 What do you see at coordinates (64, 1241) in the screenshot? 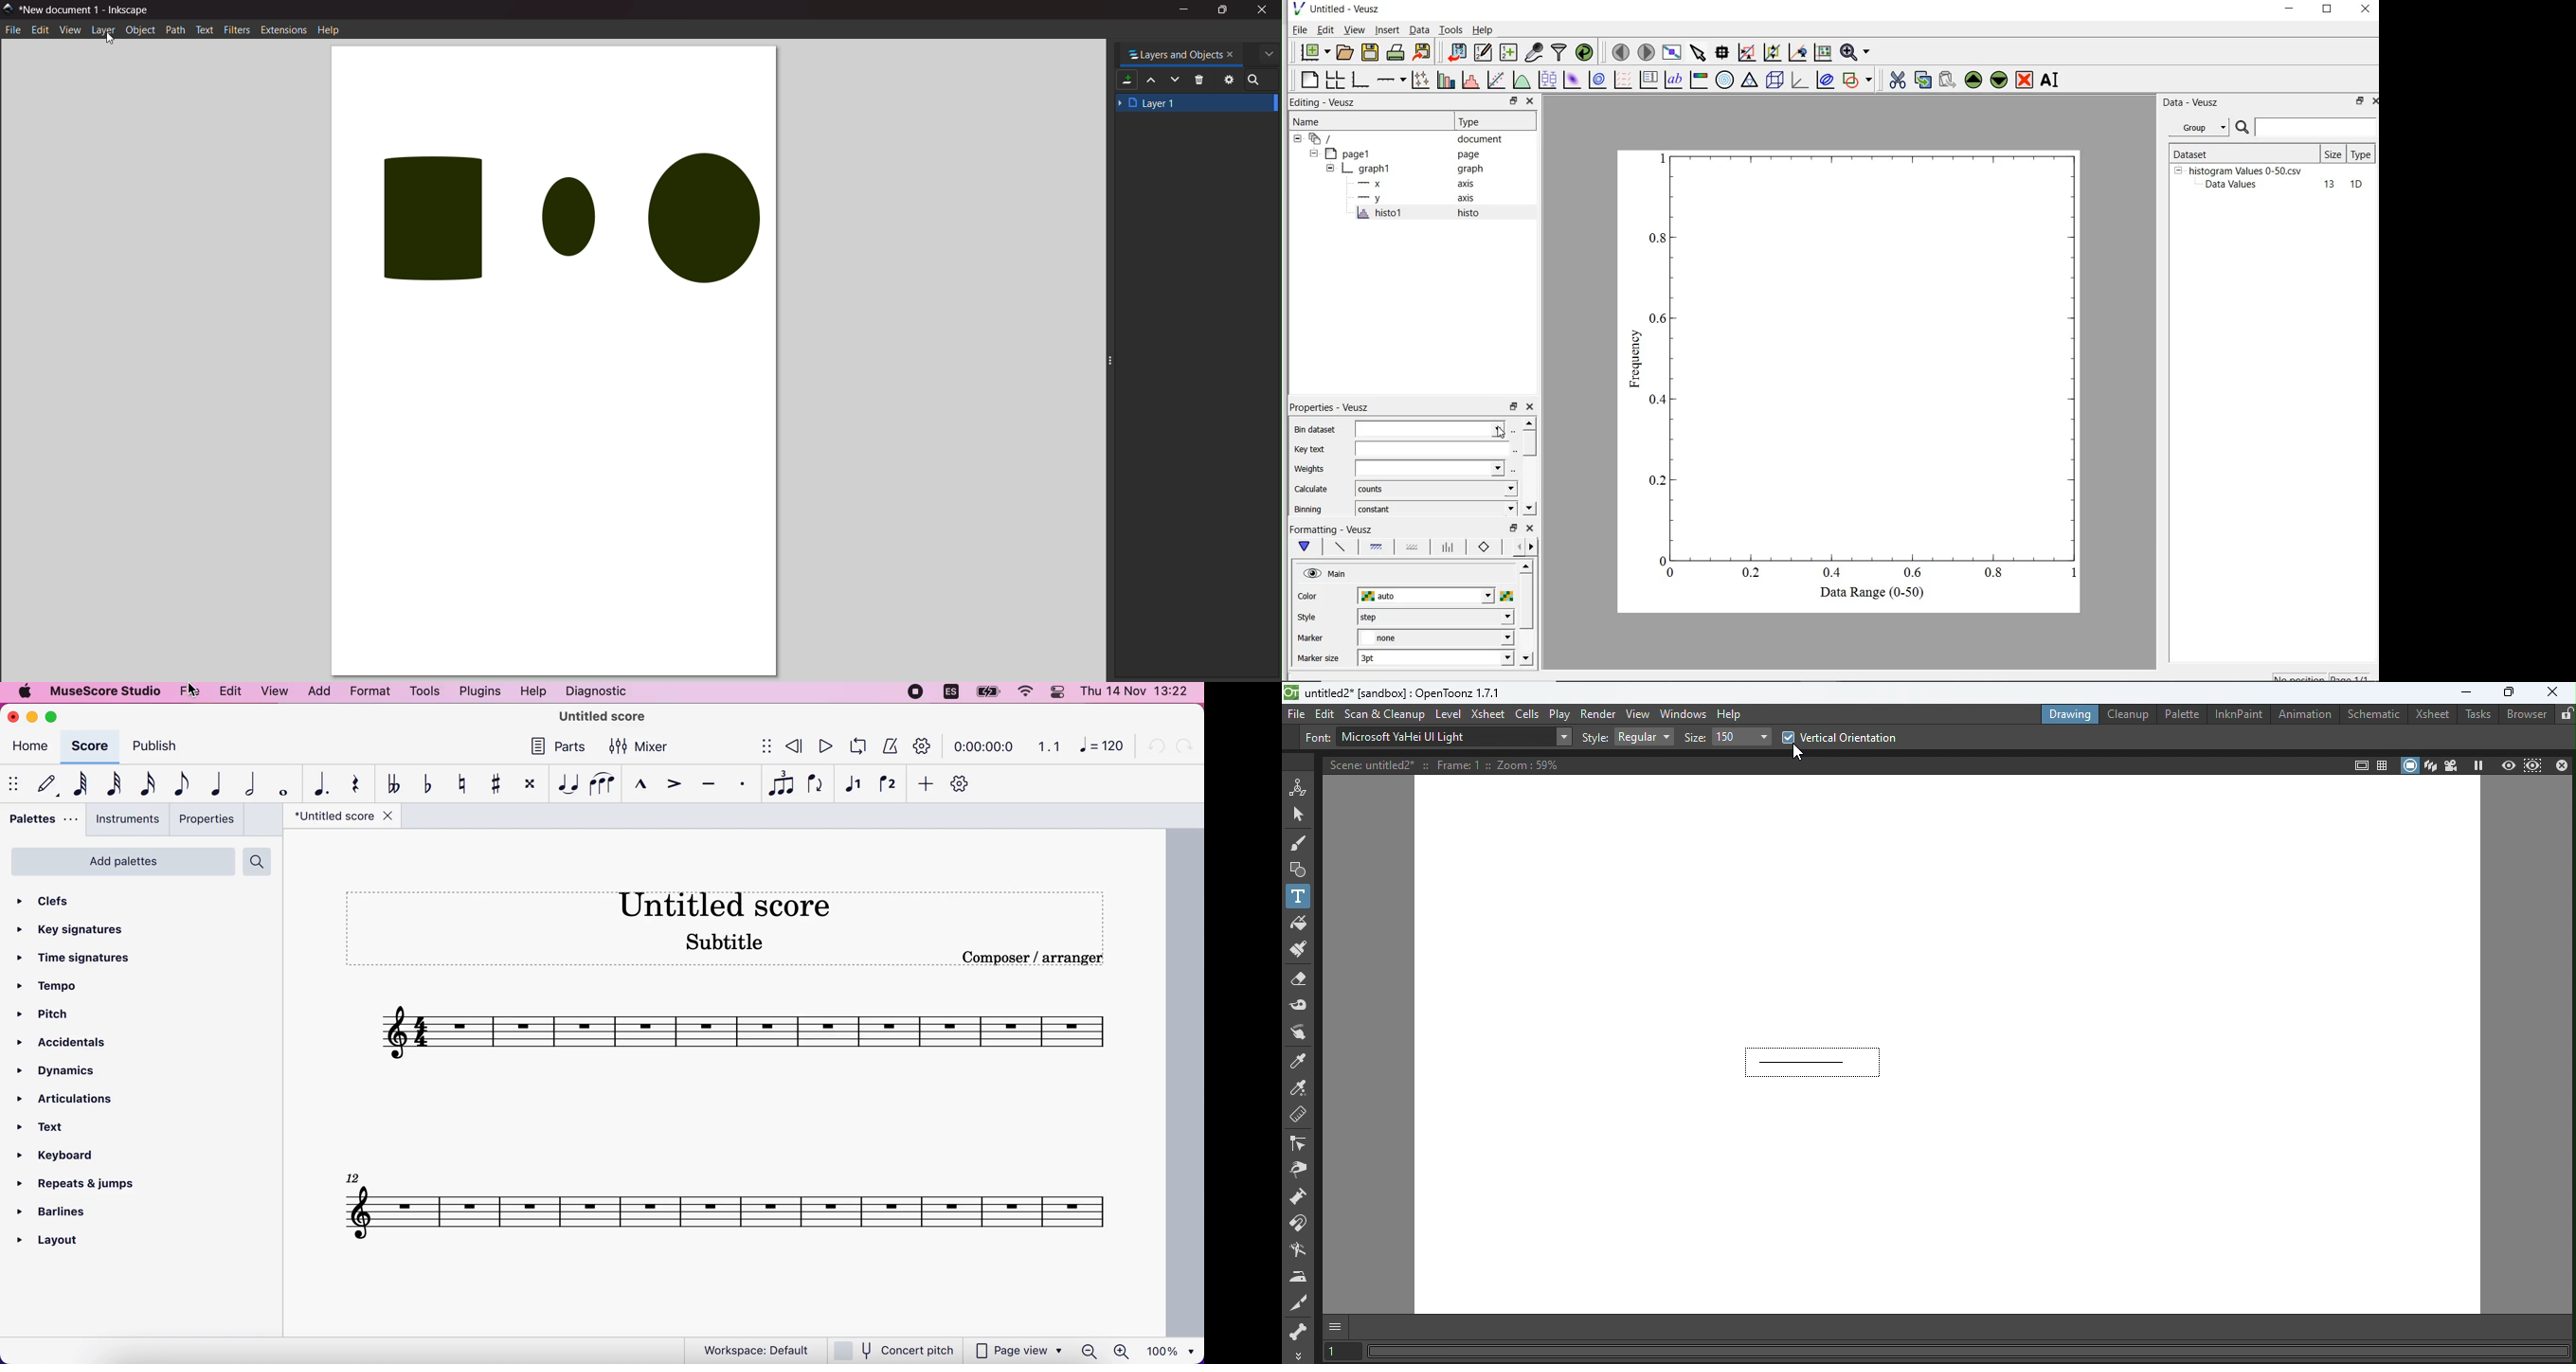
I see `layout` at bounding box center [64, 1241].